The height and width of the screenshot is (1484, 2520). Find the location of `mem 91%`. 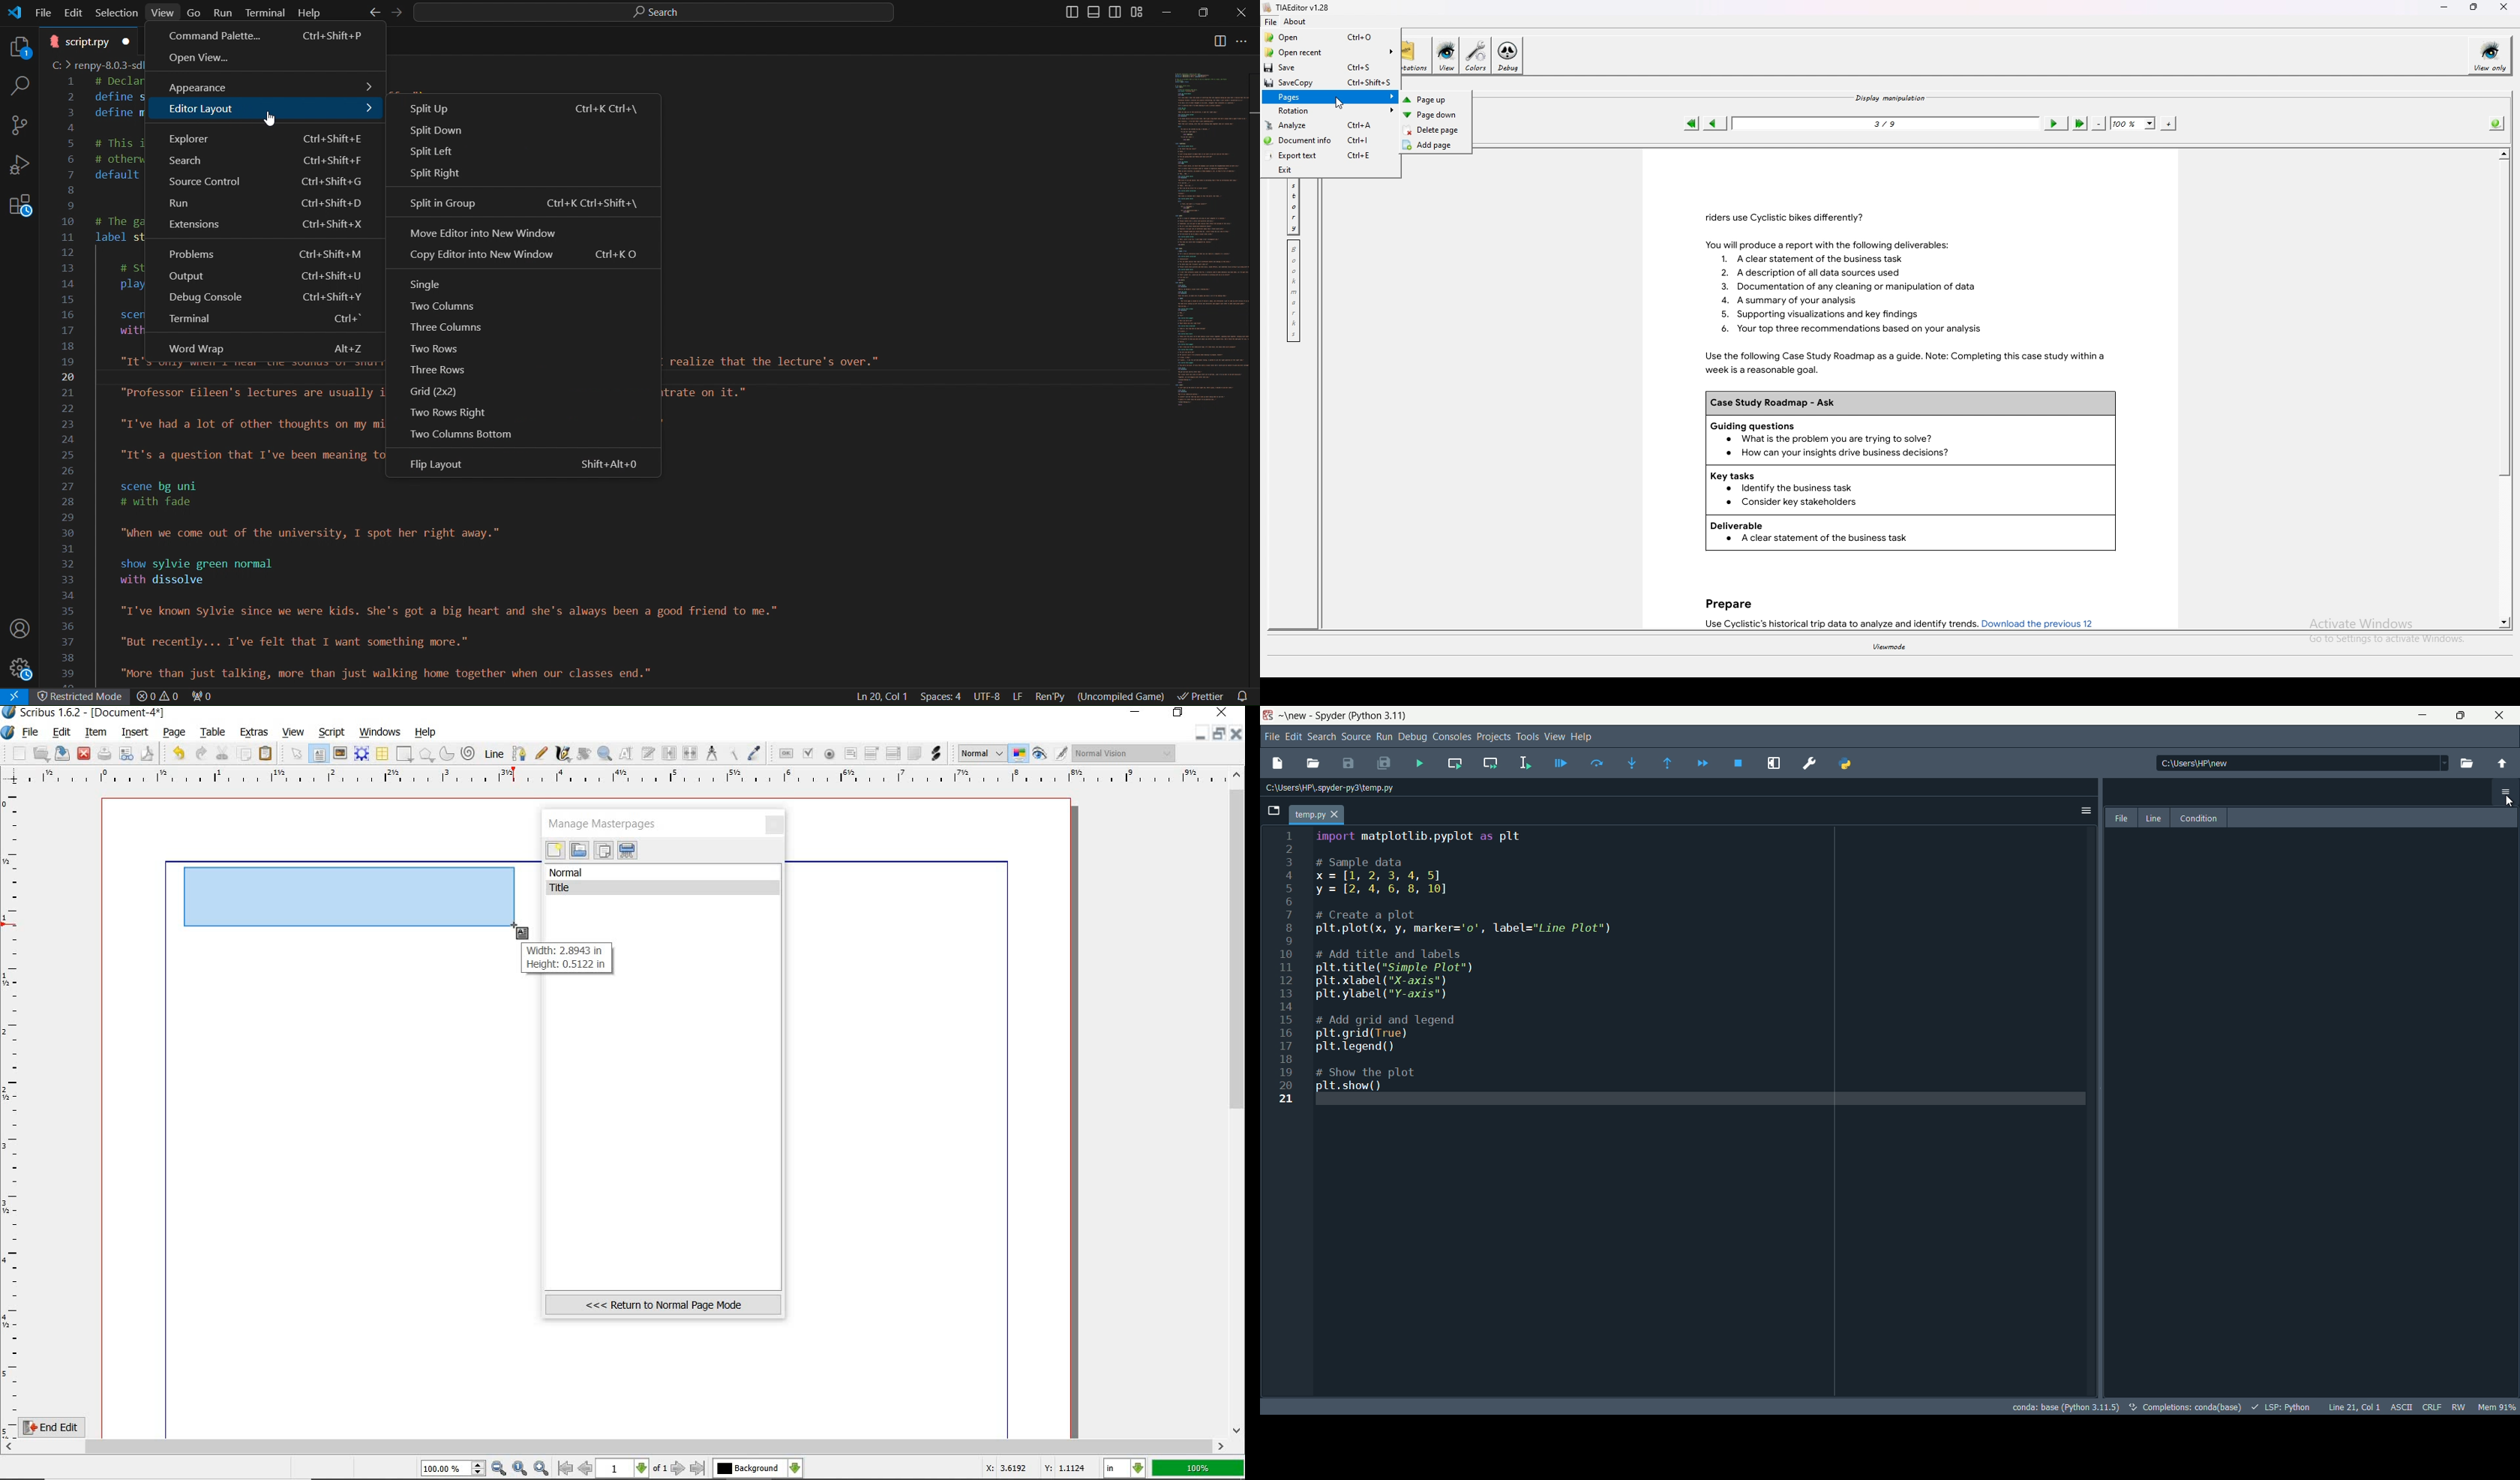

mem 91% is located at coordinates (2497, 1407).